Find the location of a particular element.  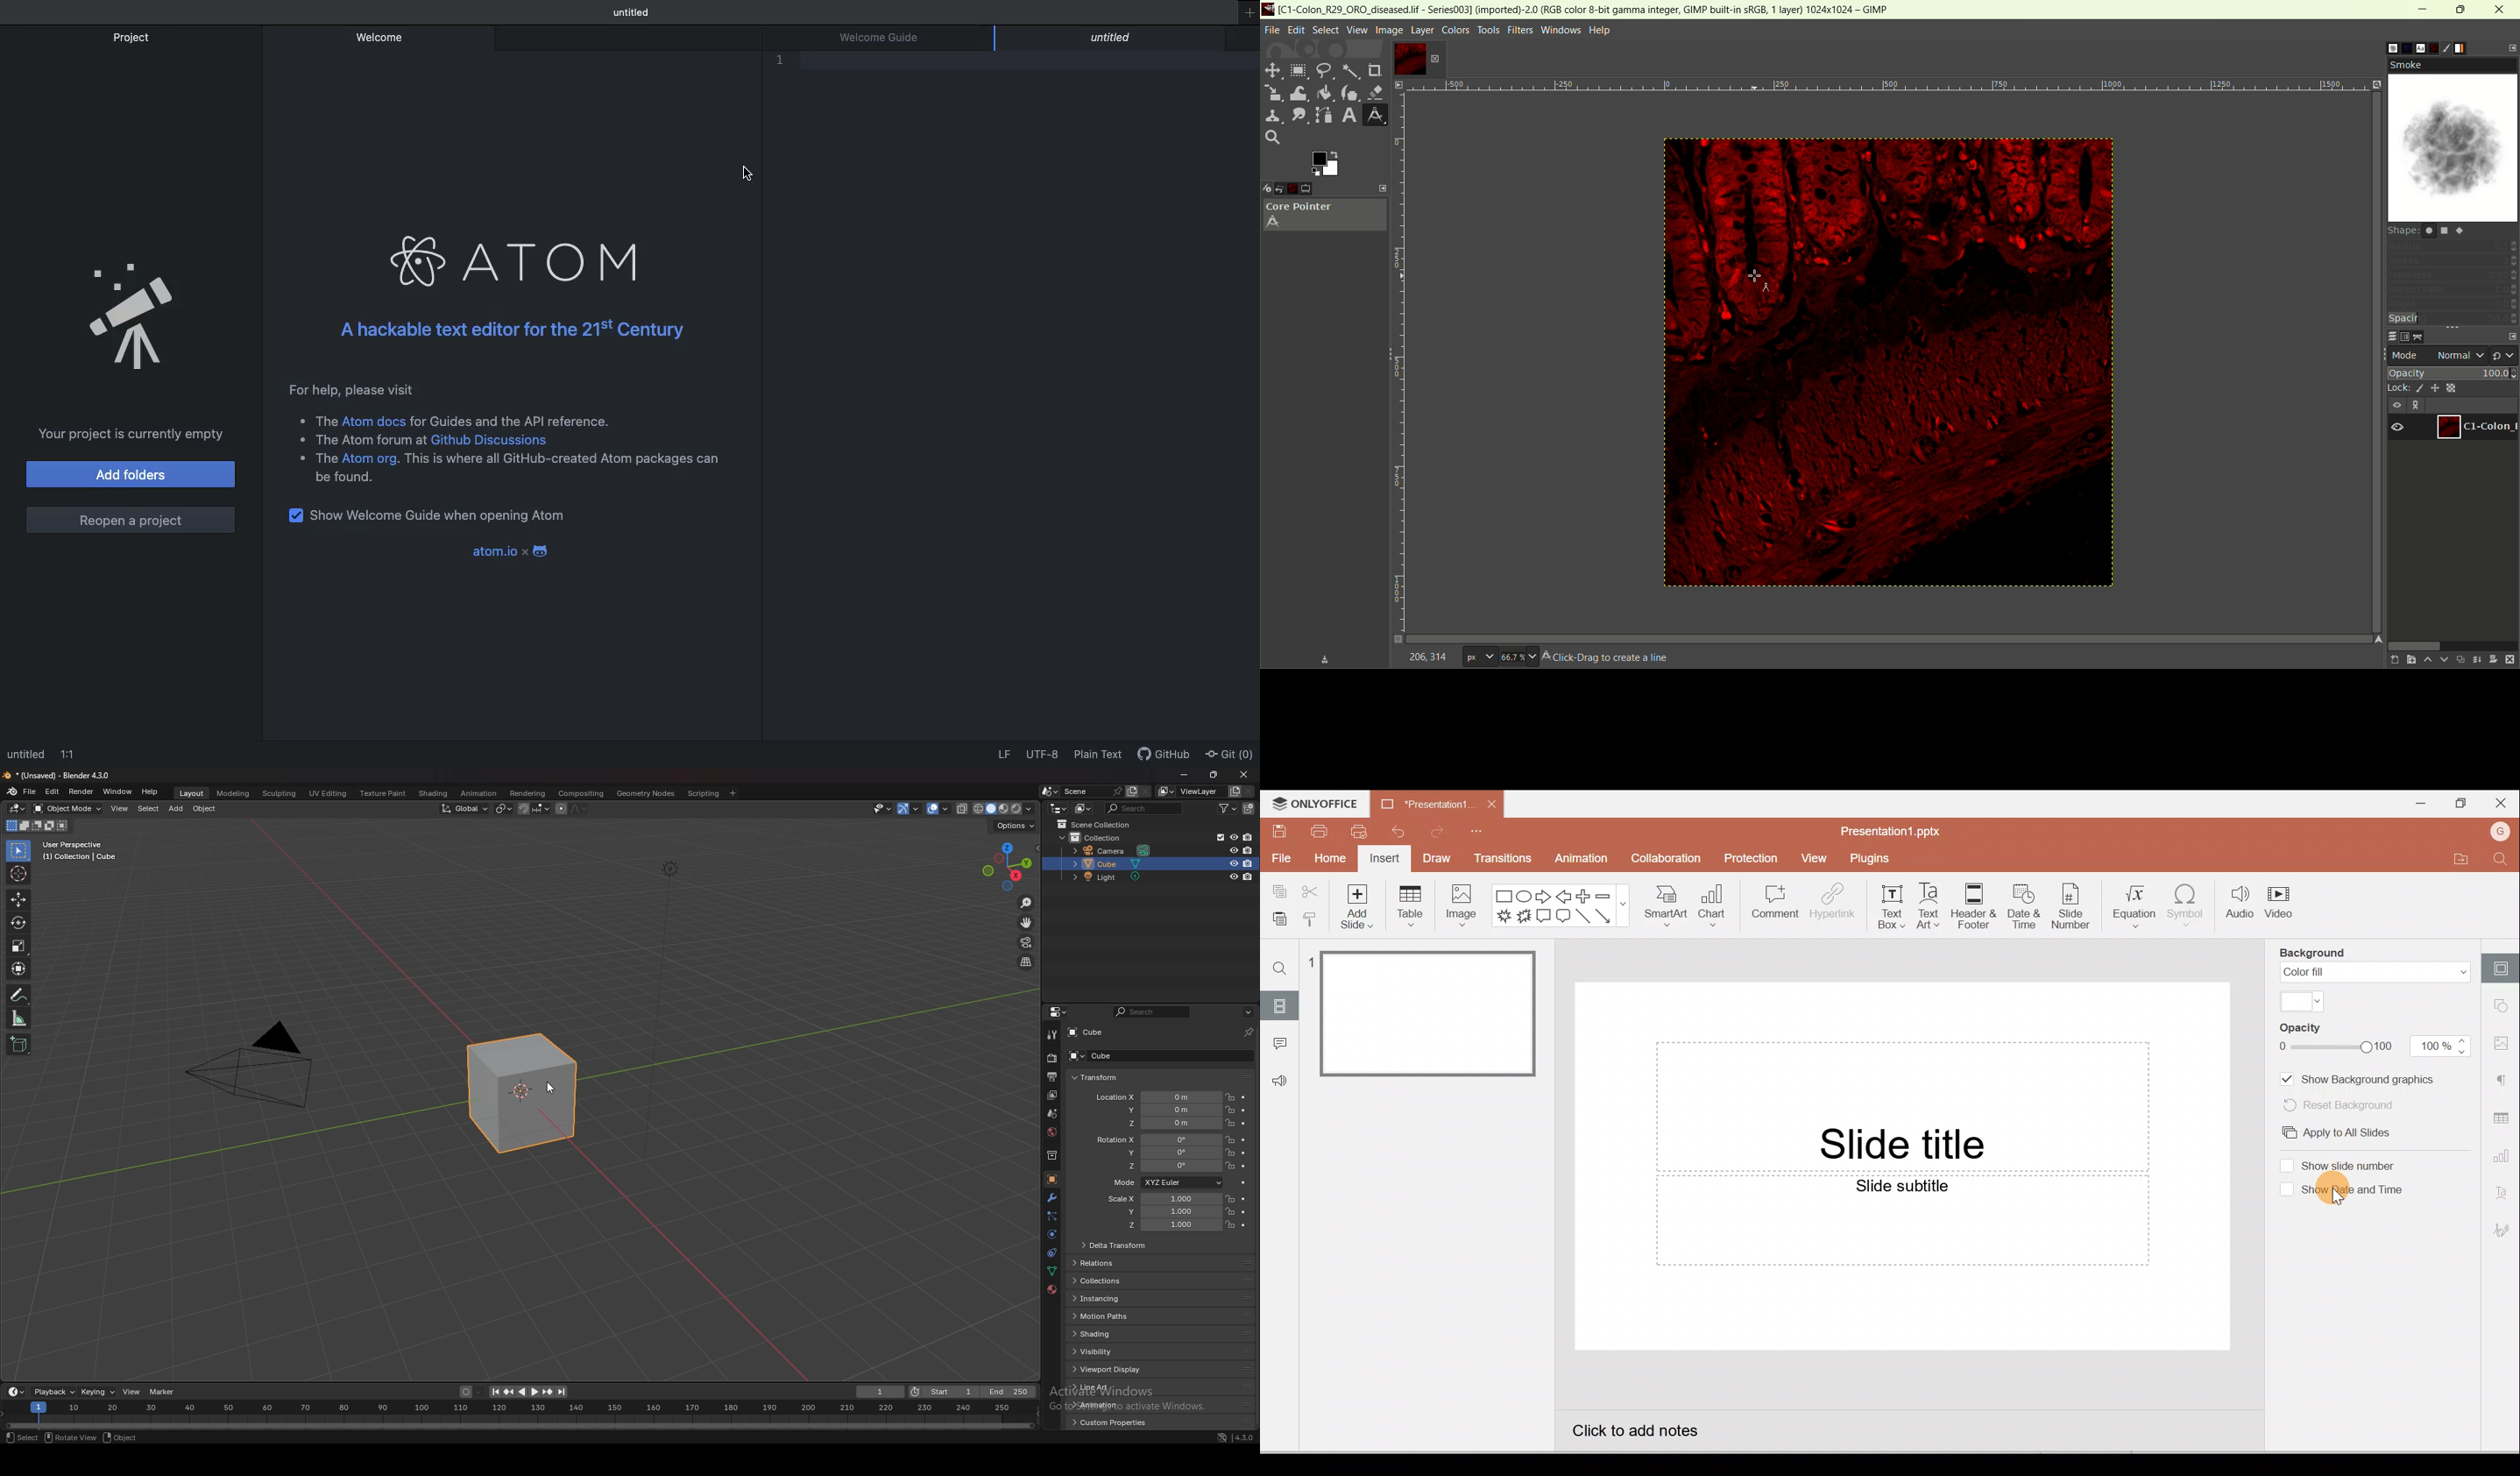

Left arrow is located at coordinates (1564, 895).